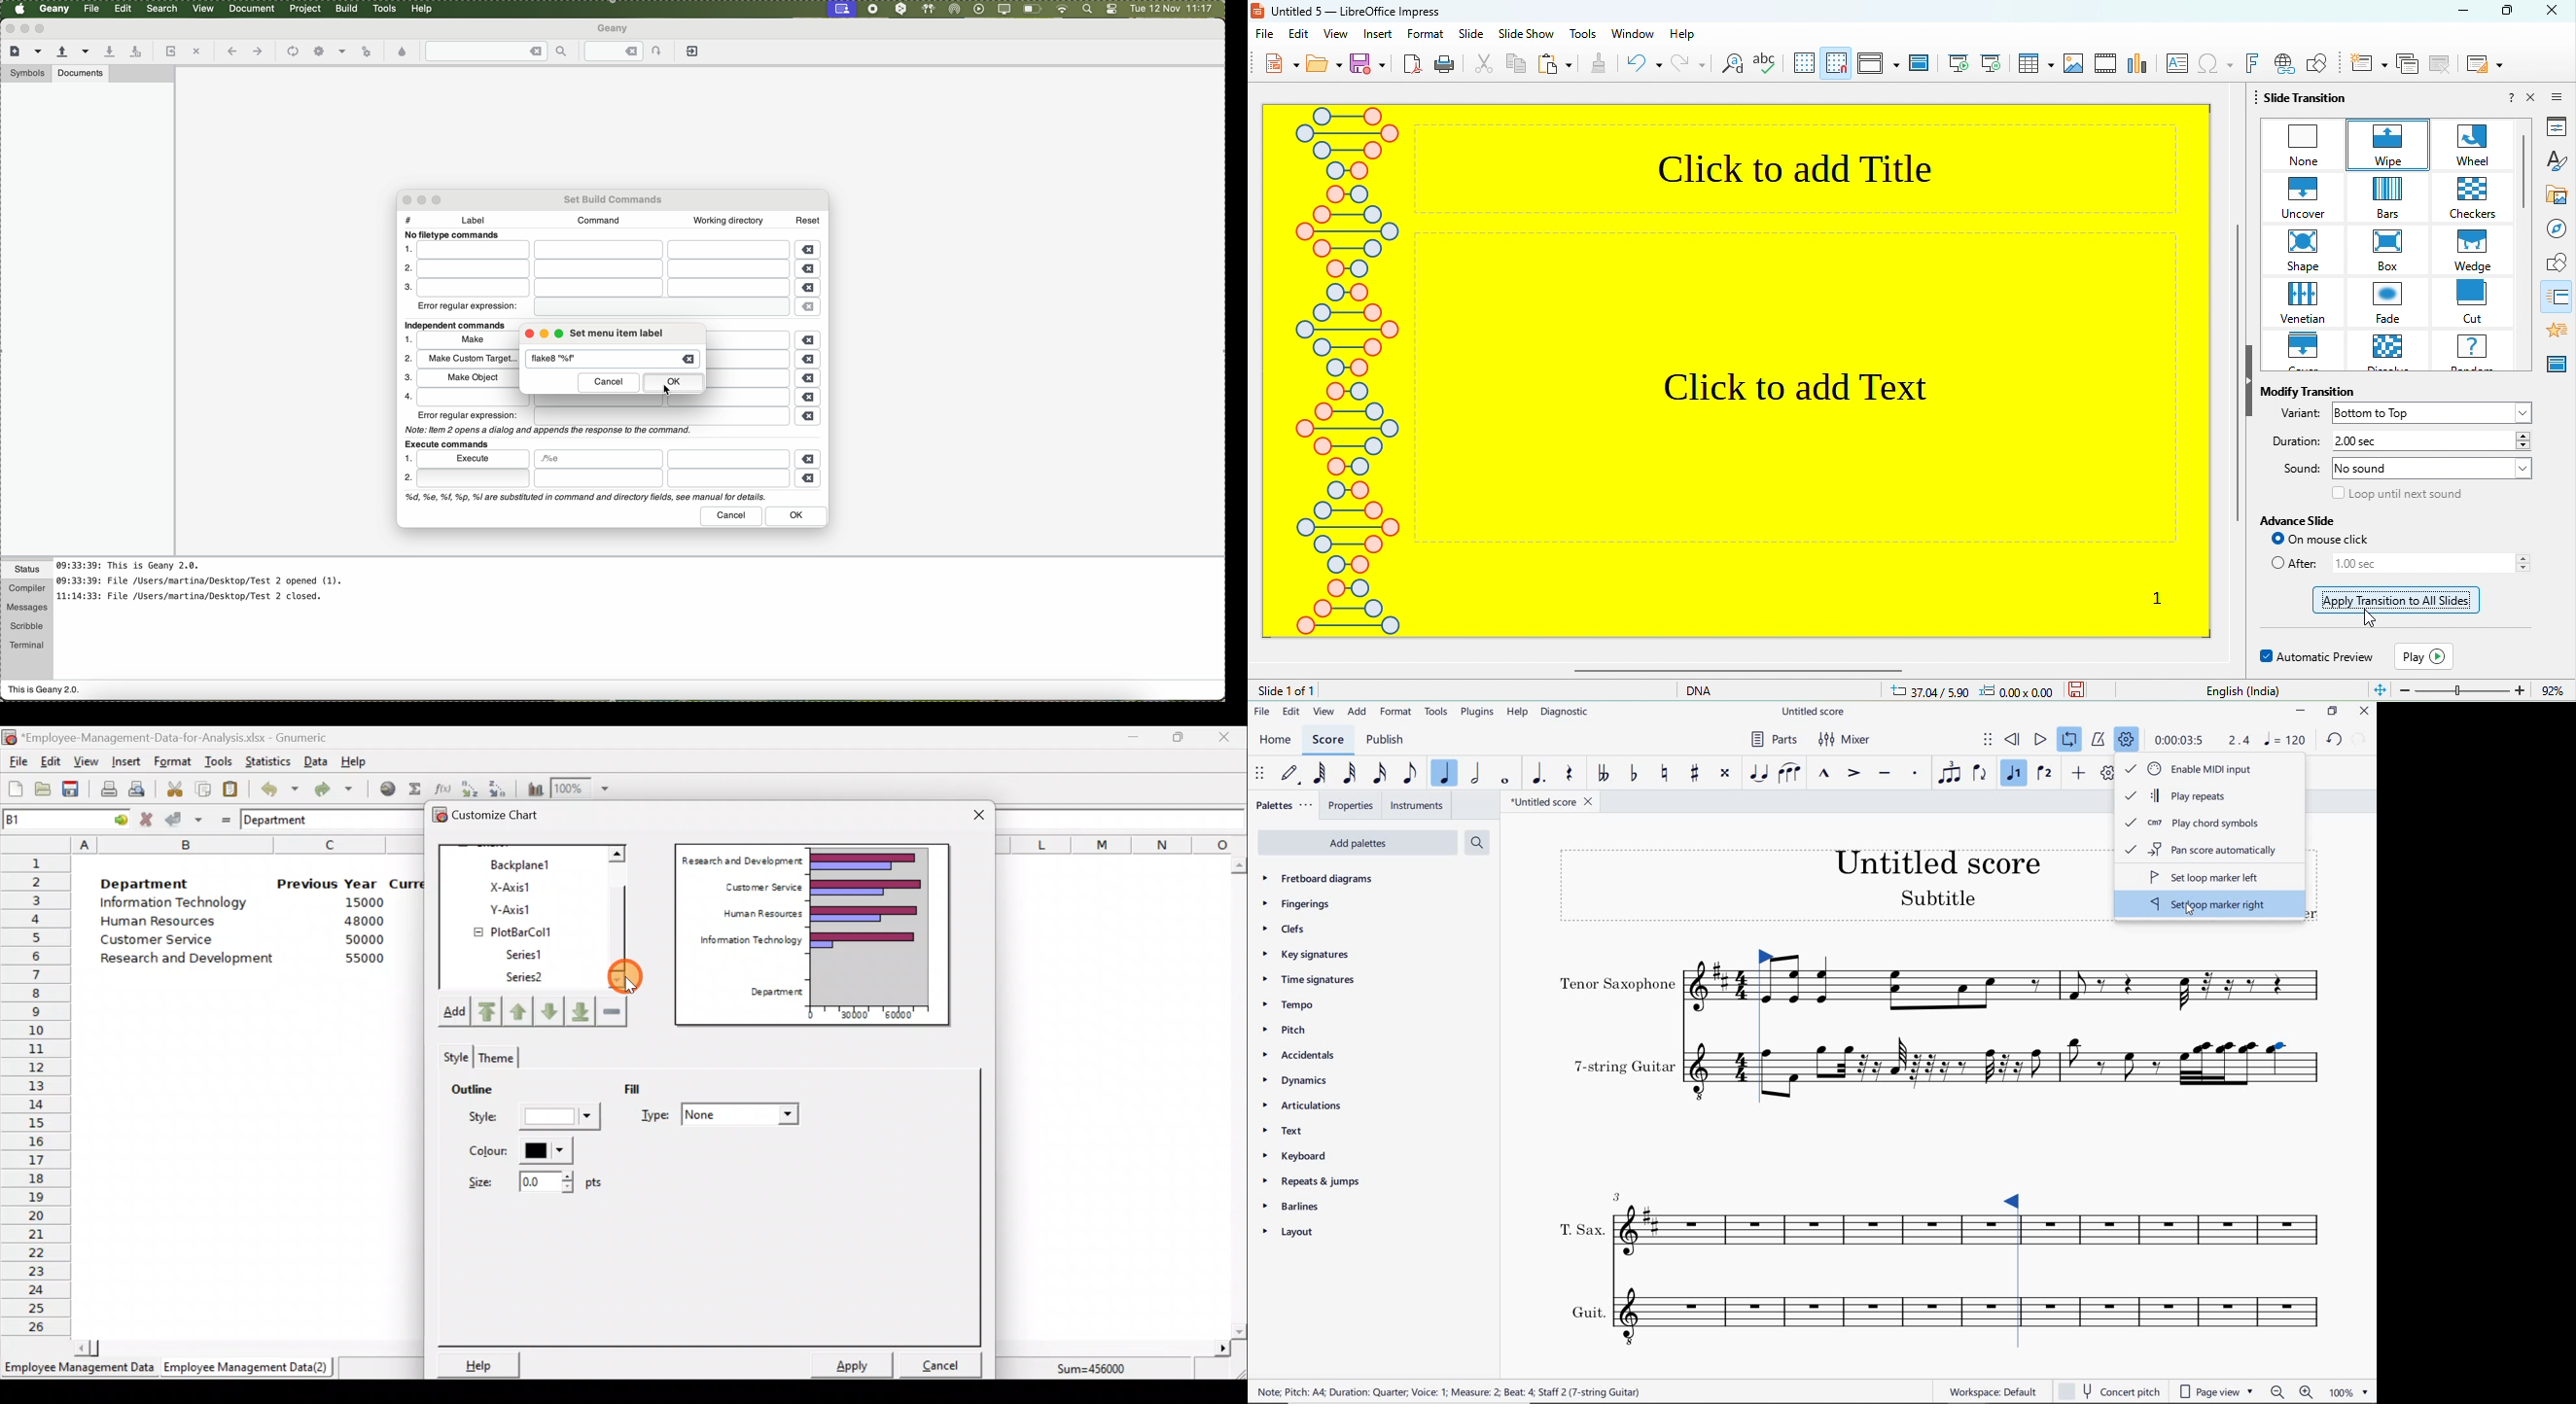 This screenshot has width=2576, height=1428. What do you see at coordinates (2295, 441) in the screenshot?
I see `duration` at bounding box center [2295, 441].